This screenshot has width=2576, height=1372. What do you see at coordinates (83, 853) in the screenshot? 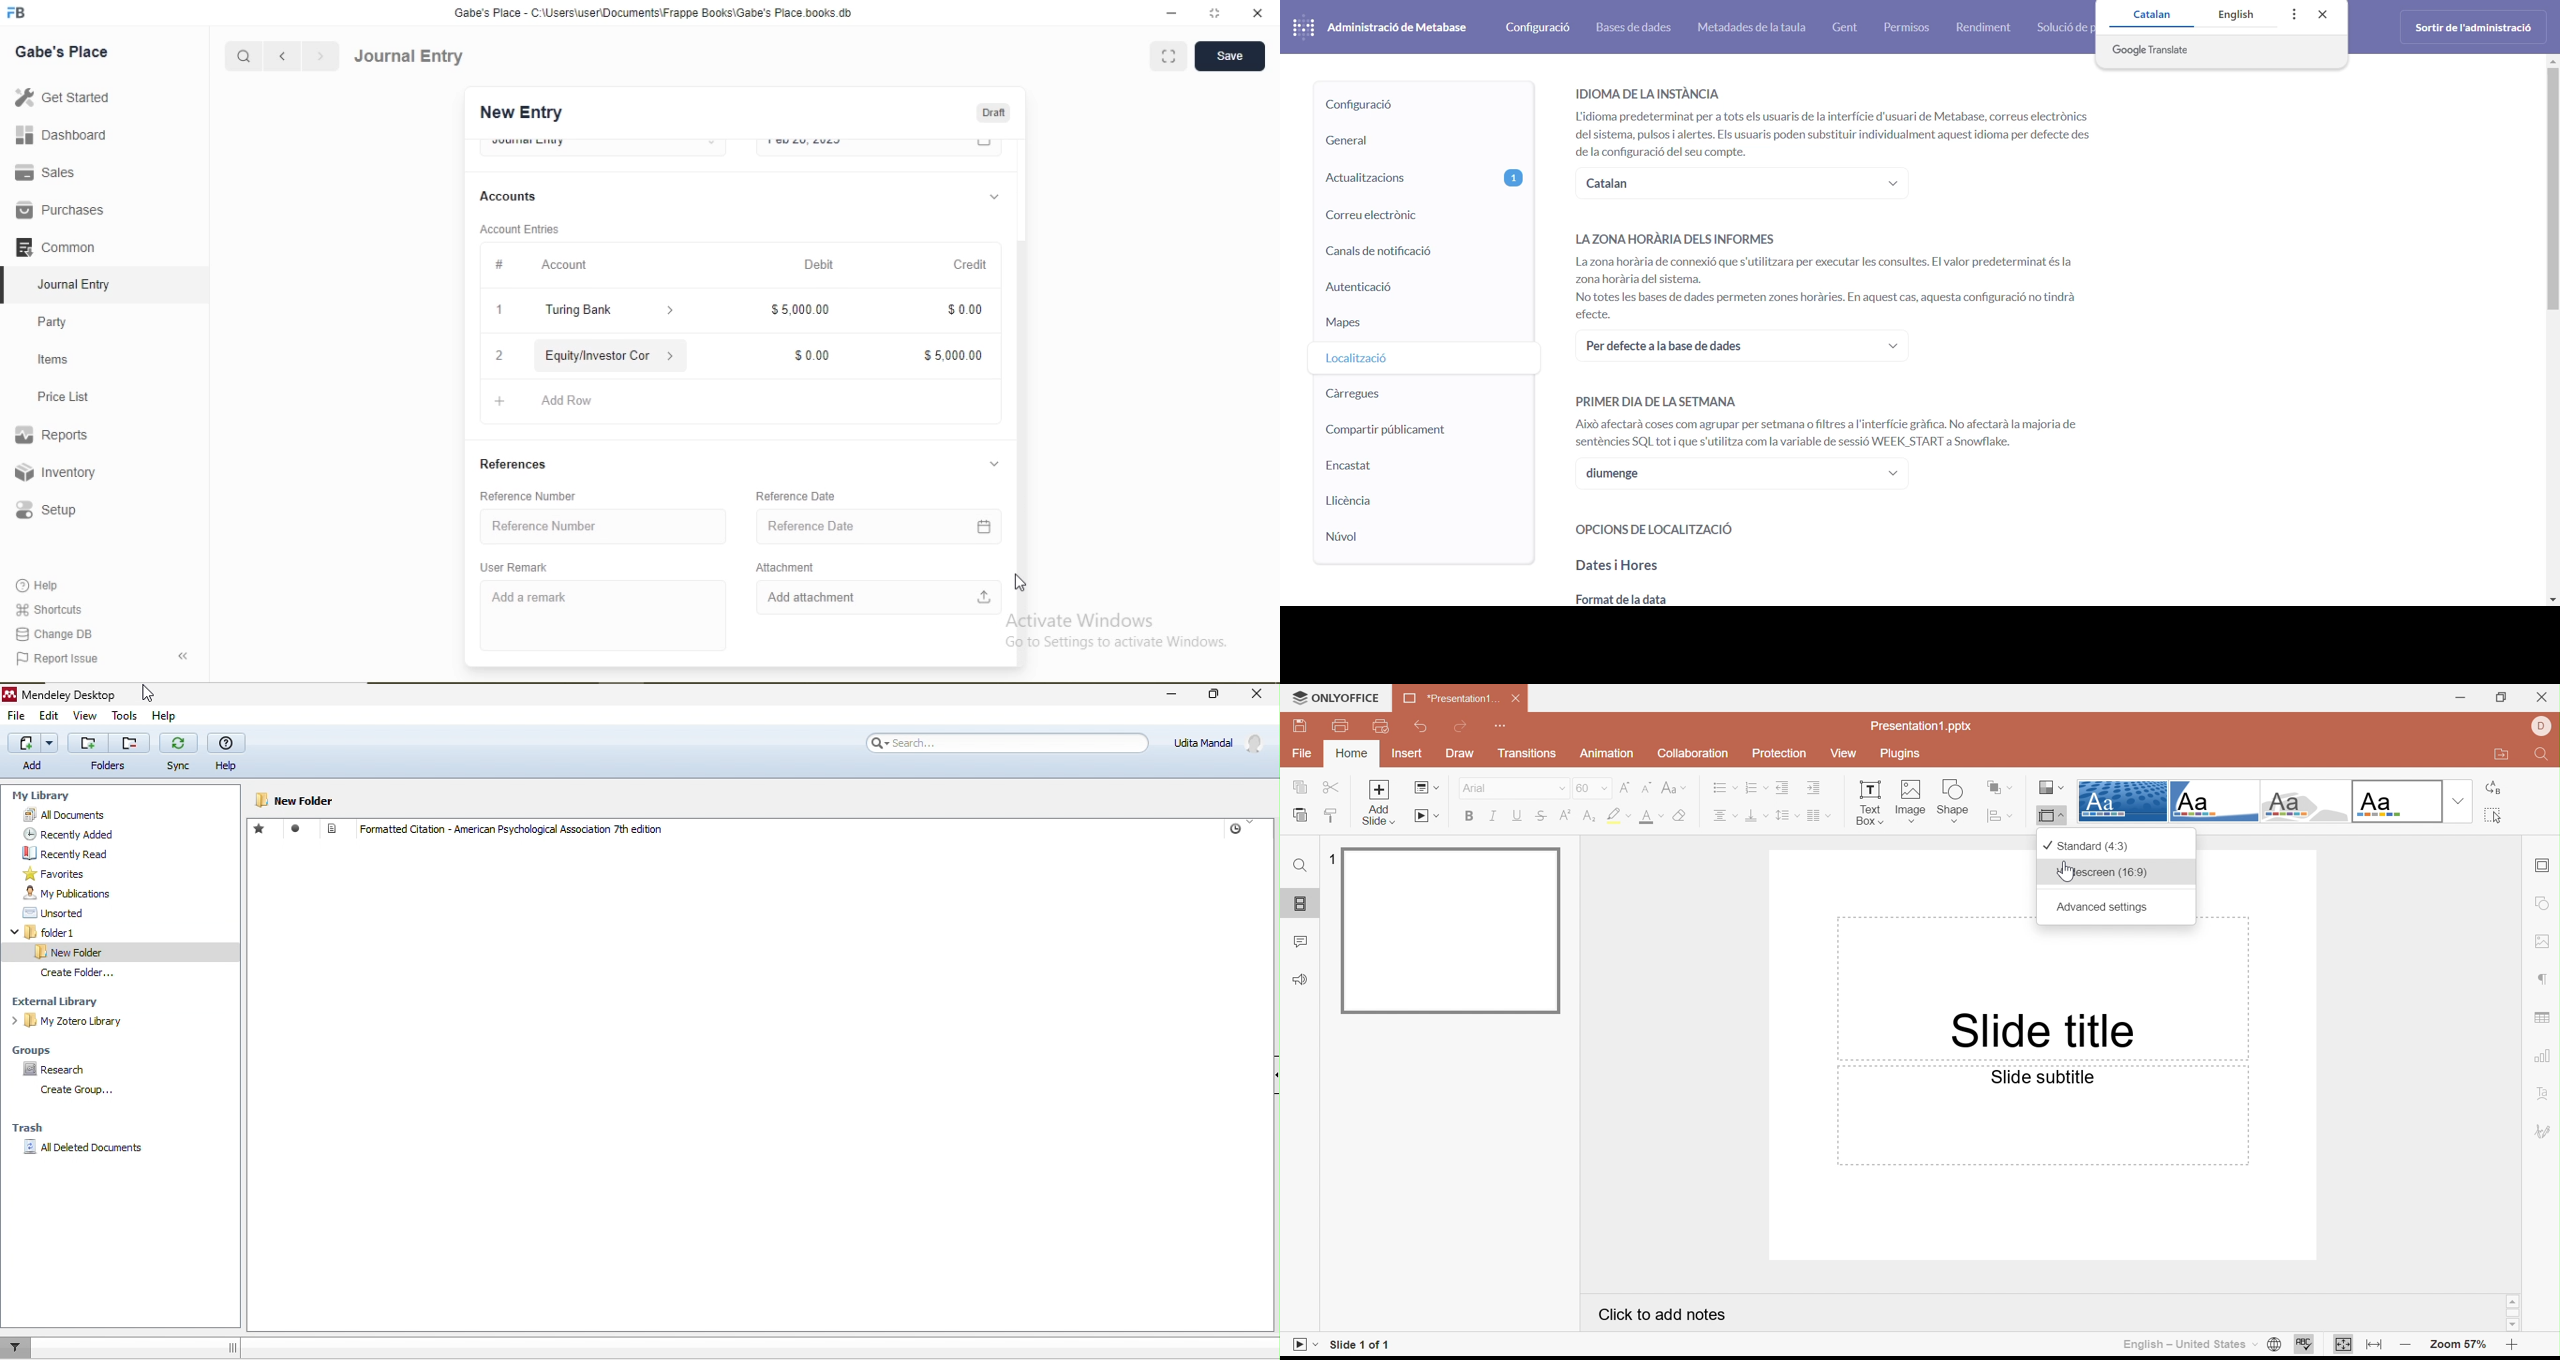
I see `recently read` at bounding box center [83, 853].